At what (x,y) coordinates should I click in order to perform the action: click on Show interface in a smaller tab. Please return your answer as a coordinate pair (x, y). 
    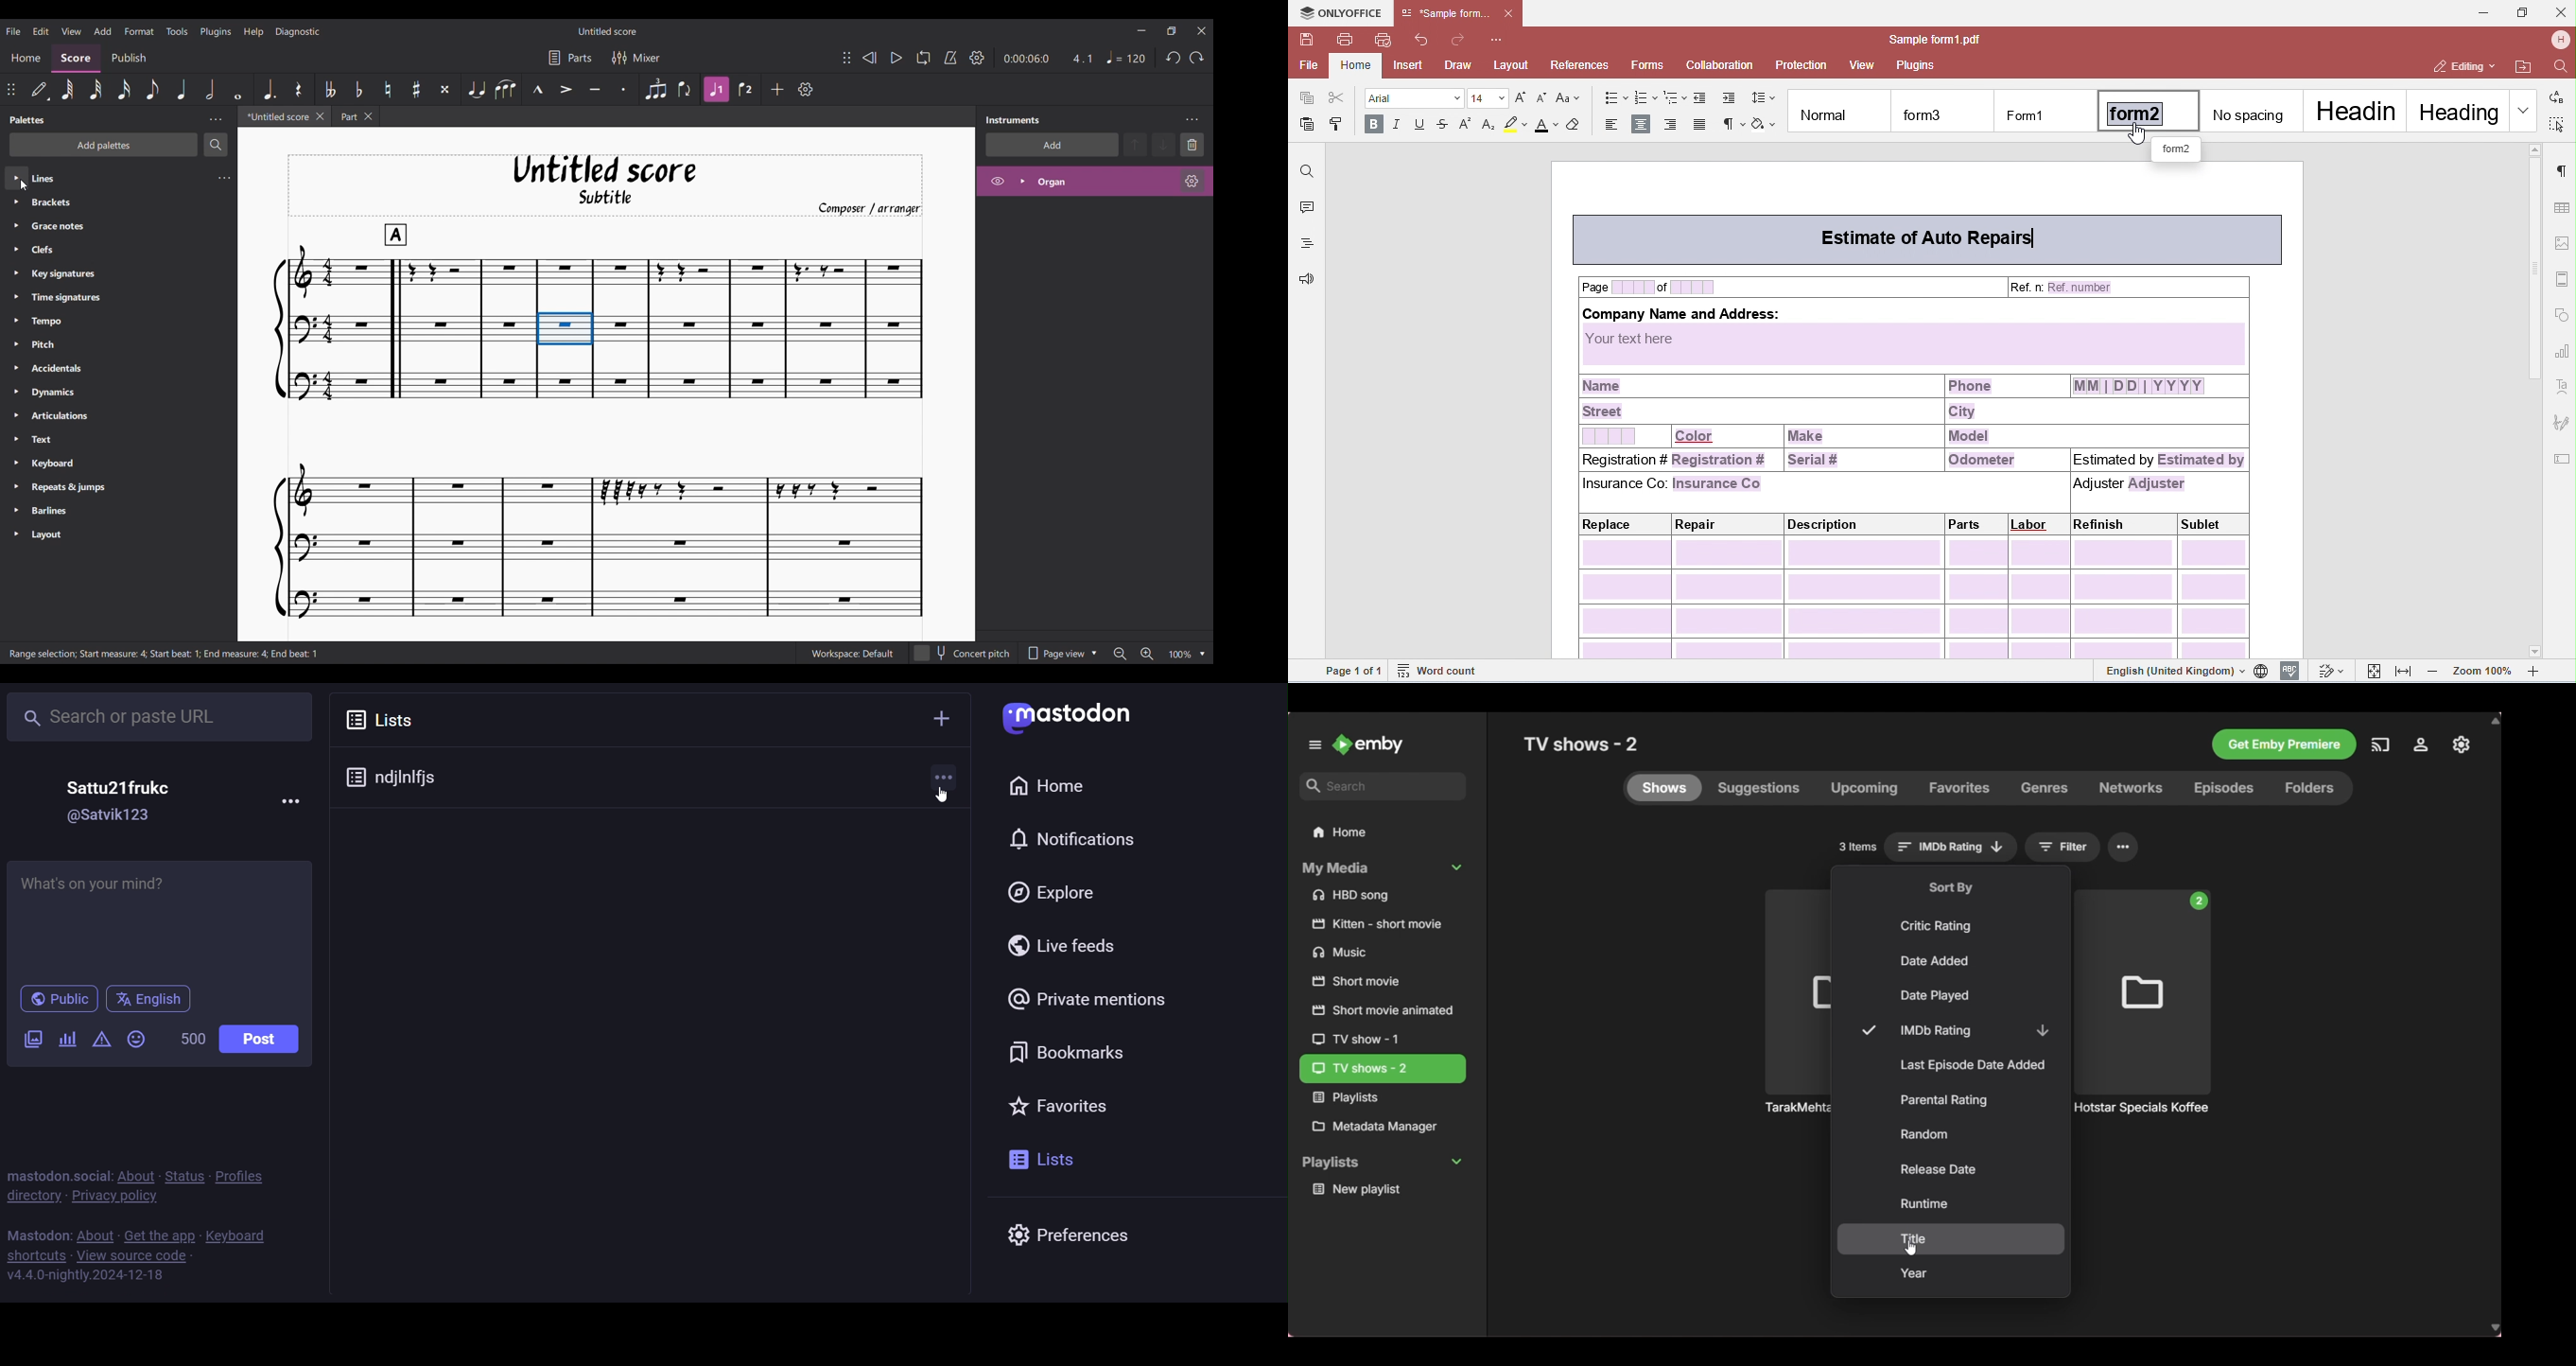
    Looking at the image, I should click on (1171, 31).